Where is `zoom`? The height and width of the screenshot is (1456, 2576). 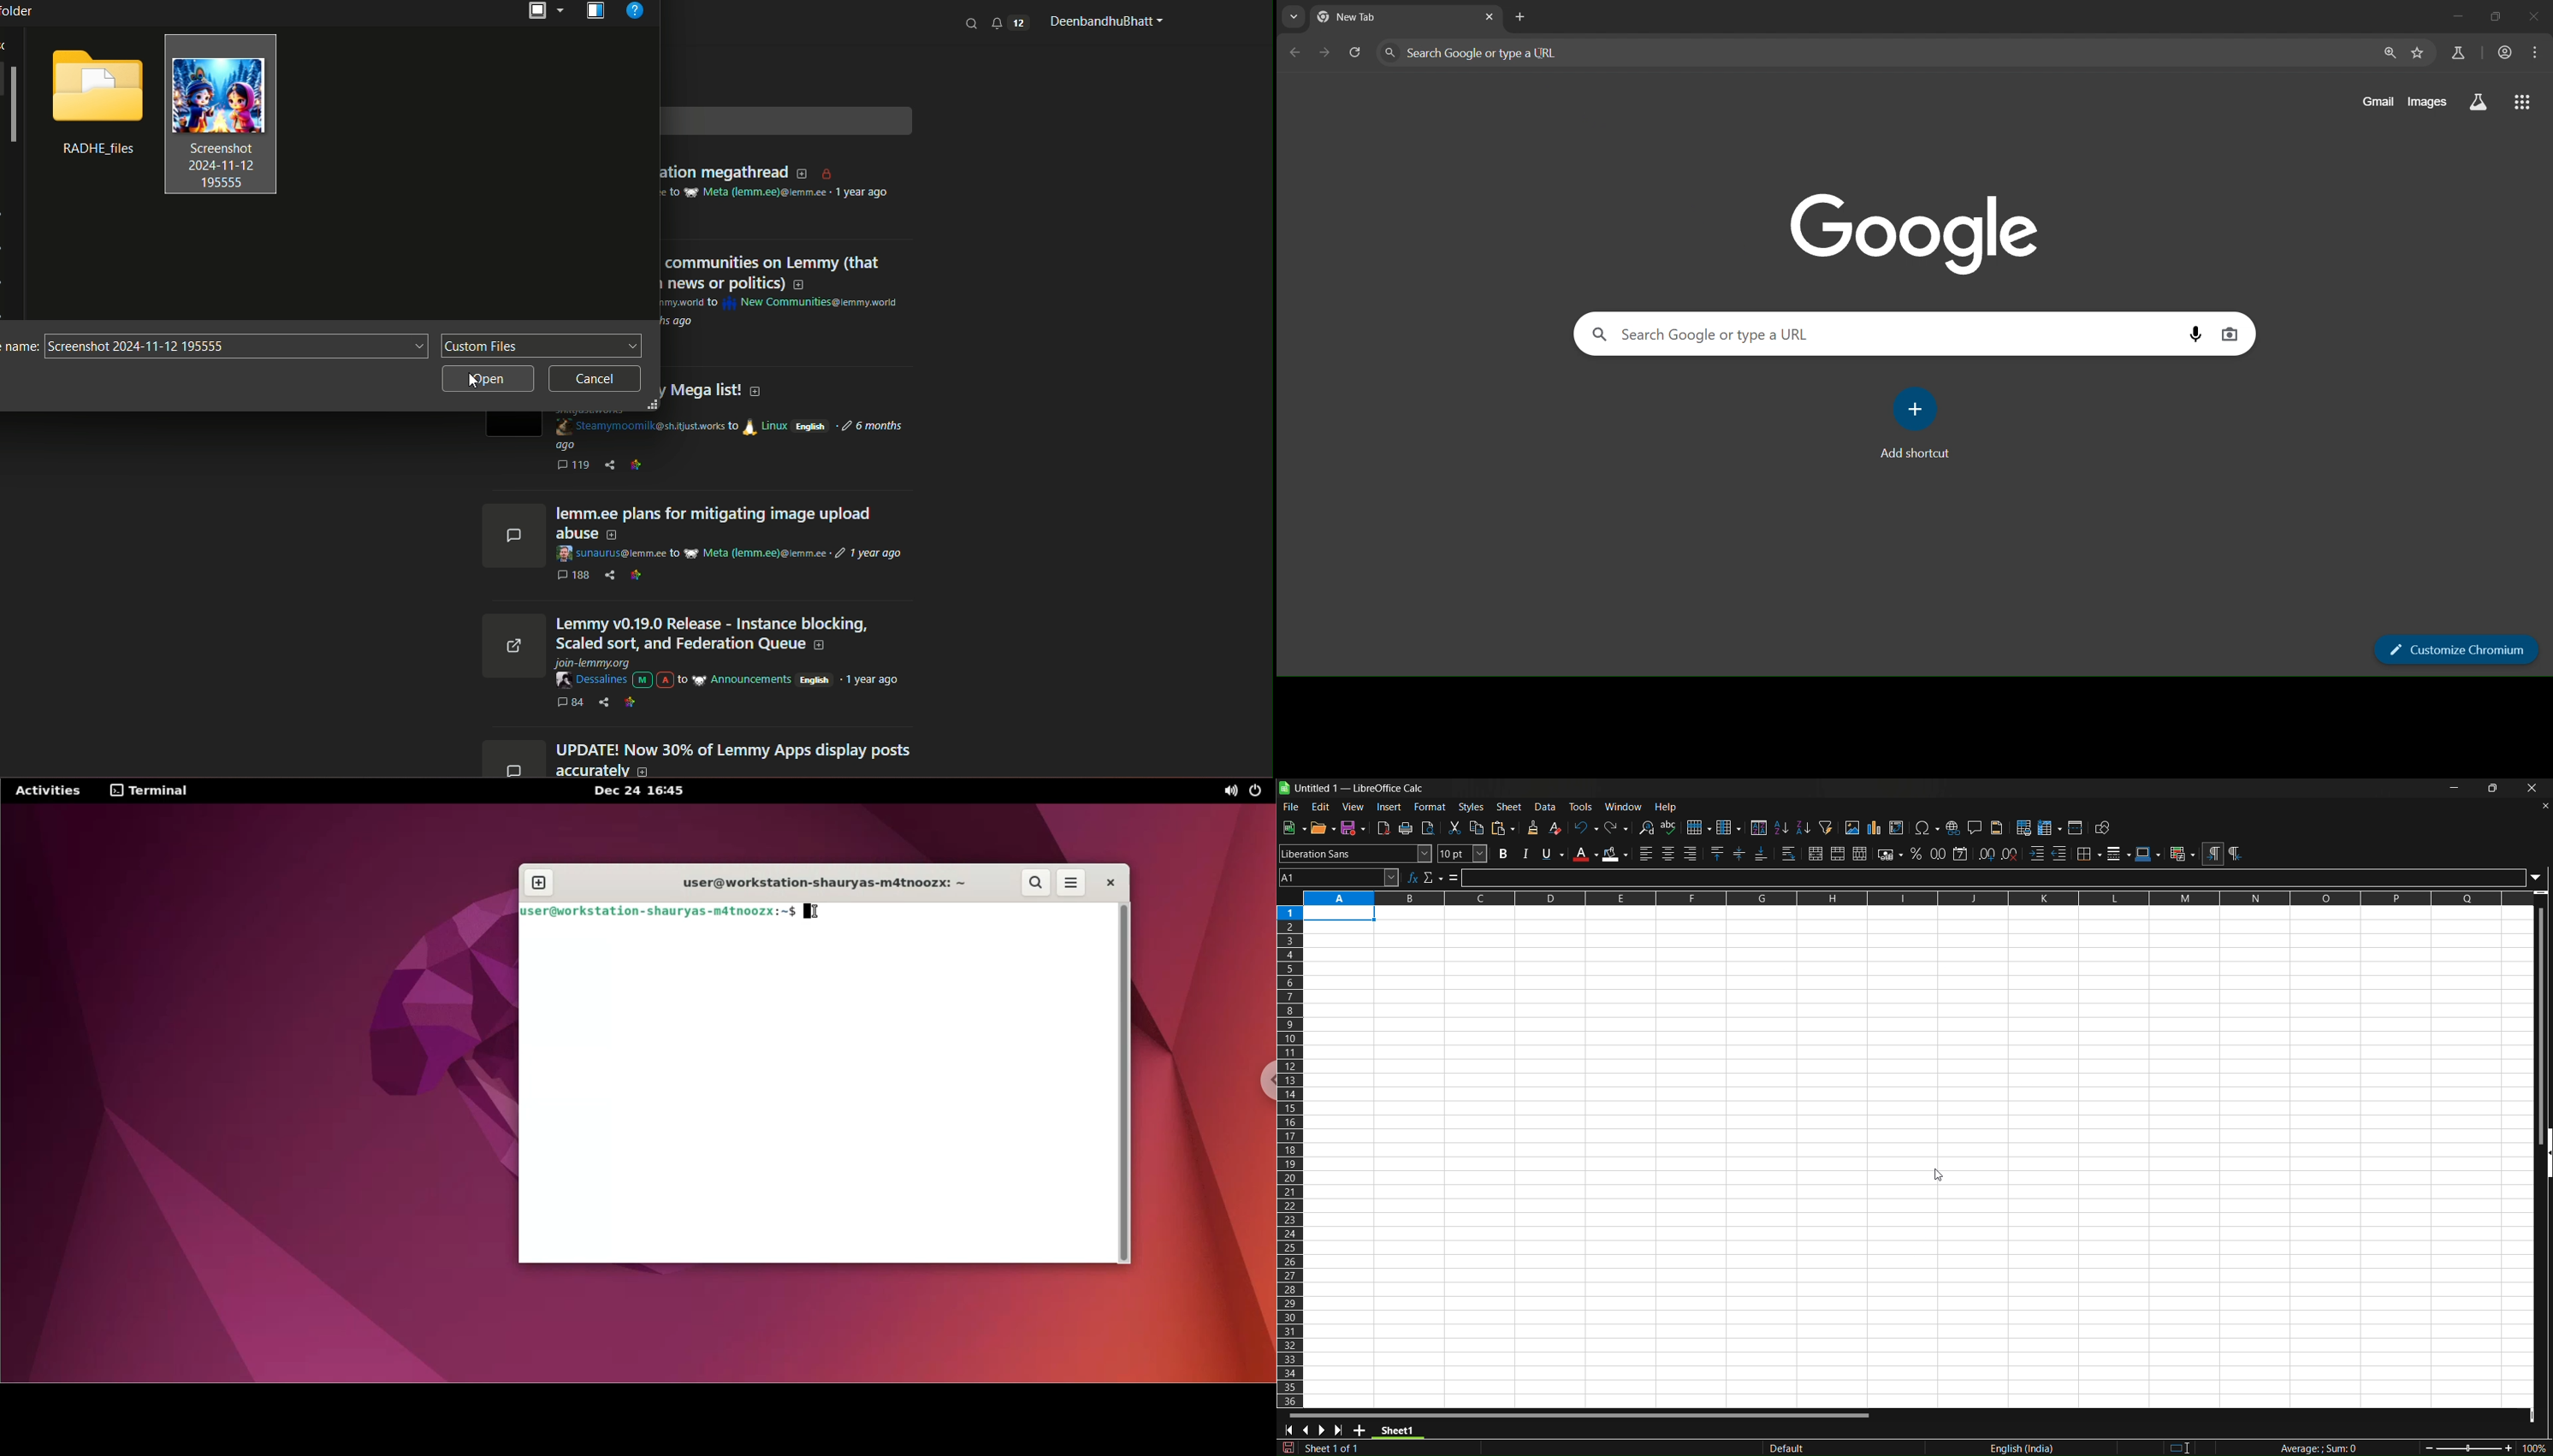 zoom is located at coordinates (2387, 53).